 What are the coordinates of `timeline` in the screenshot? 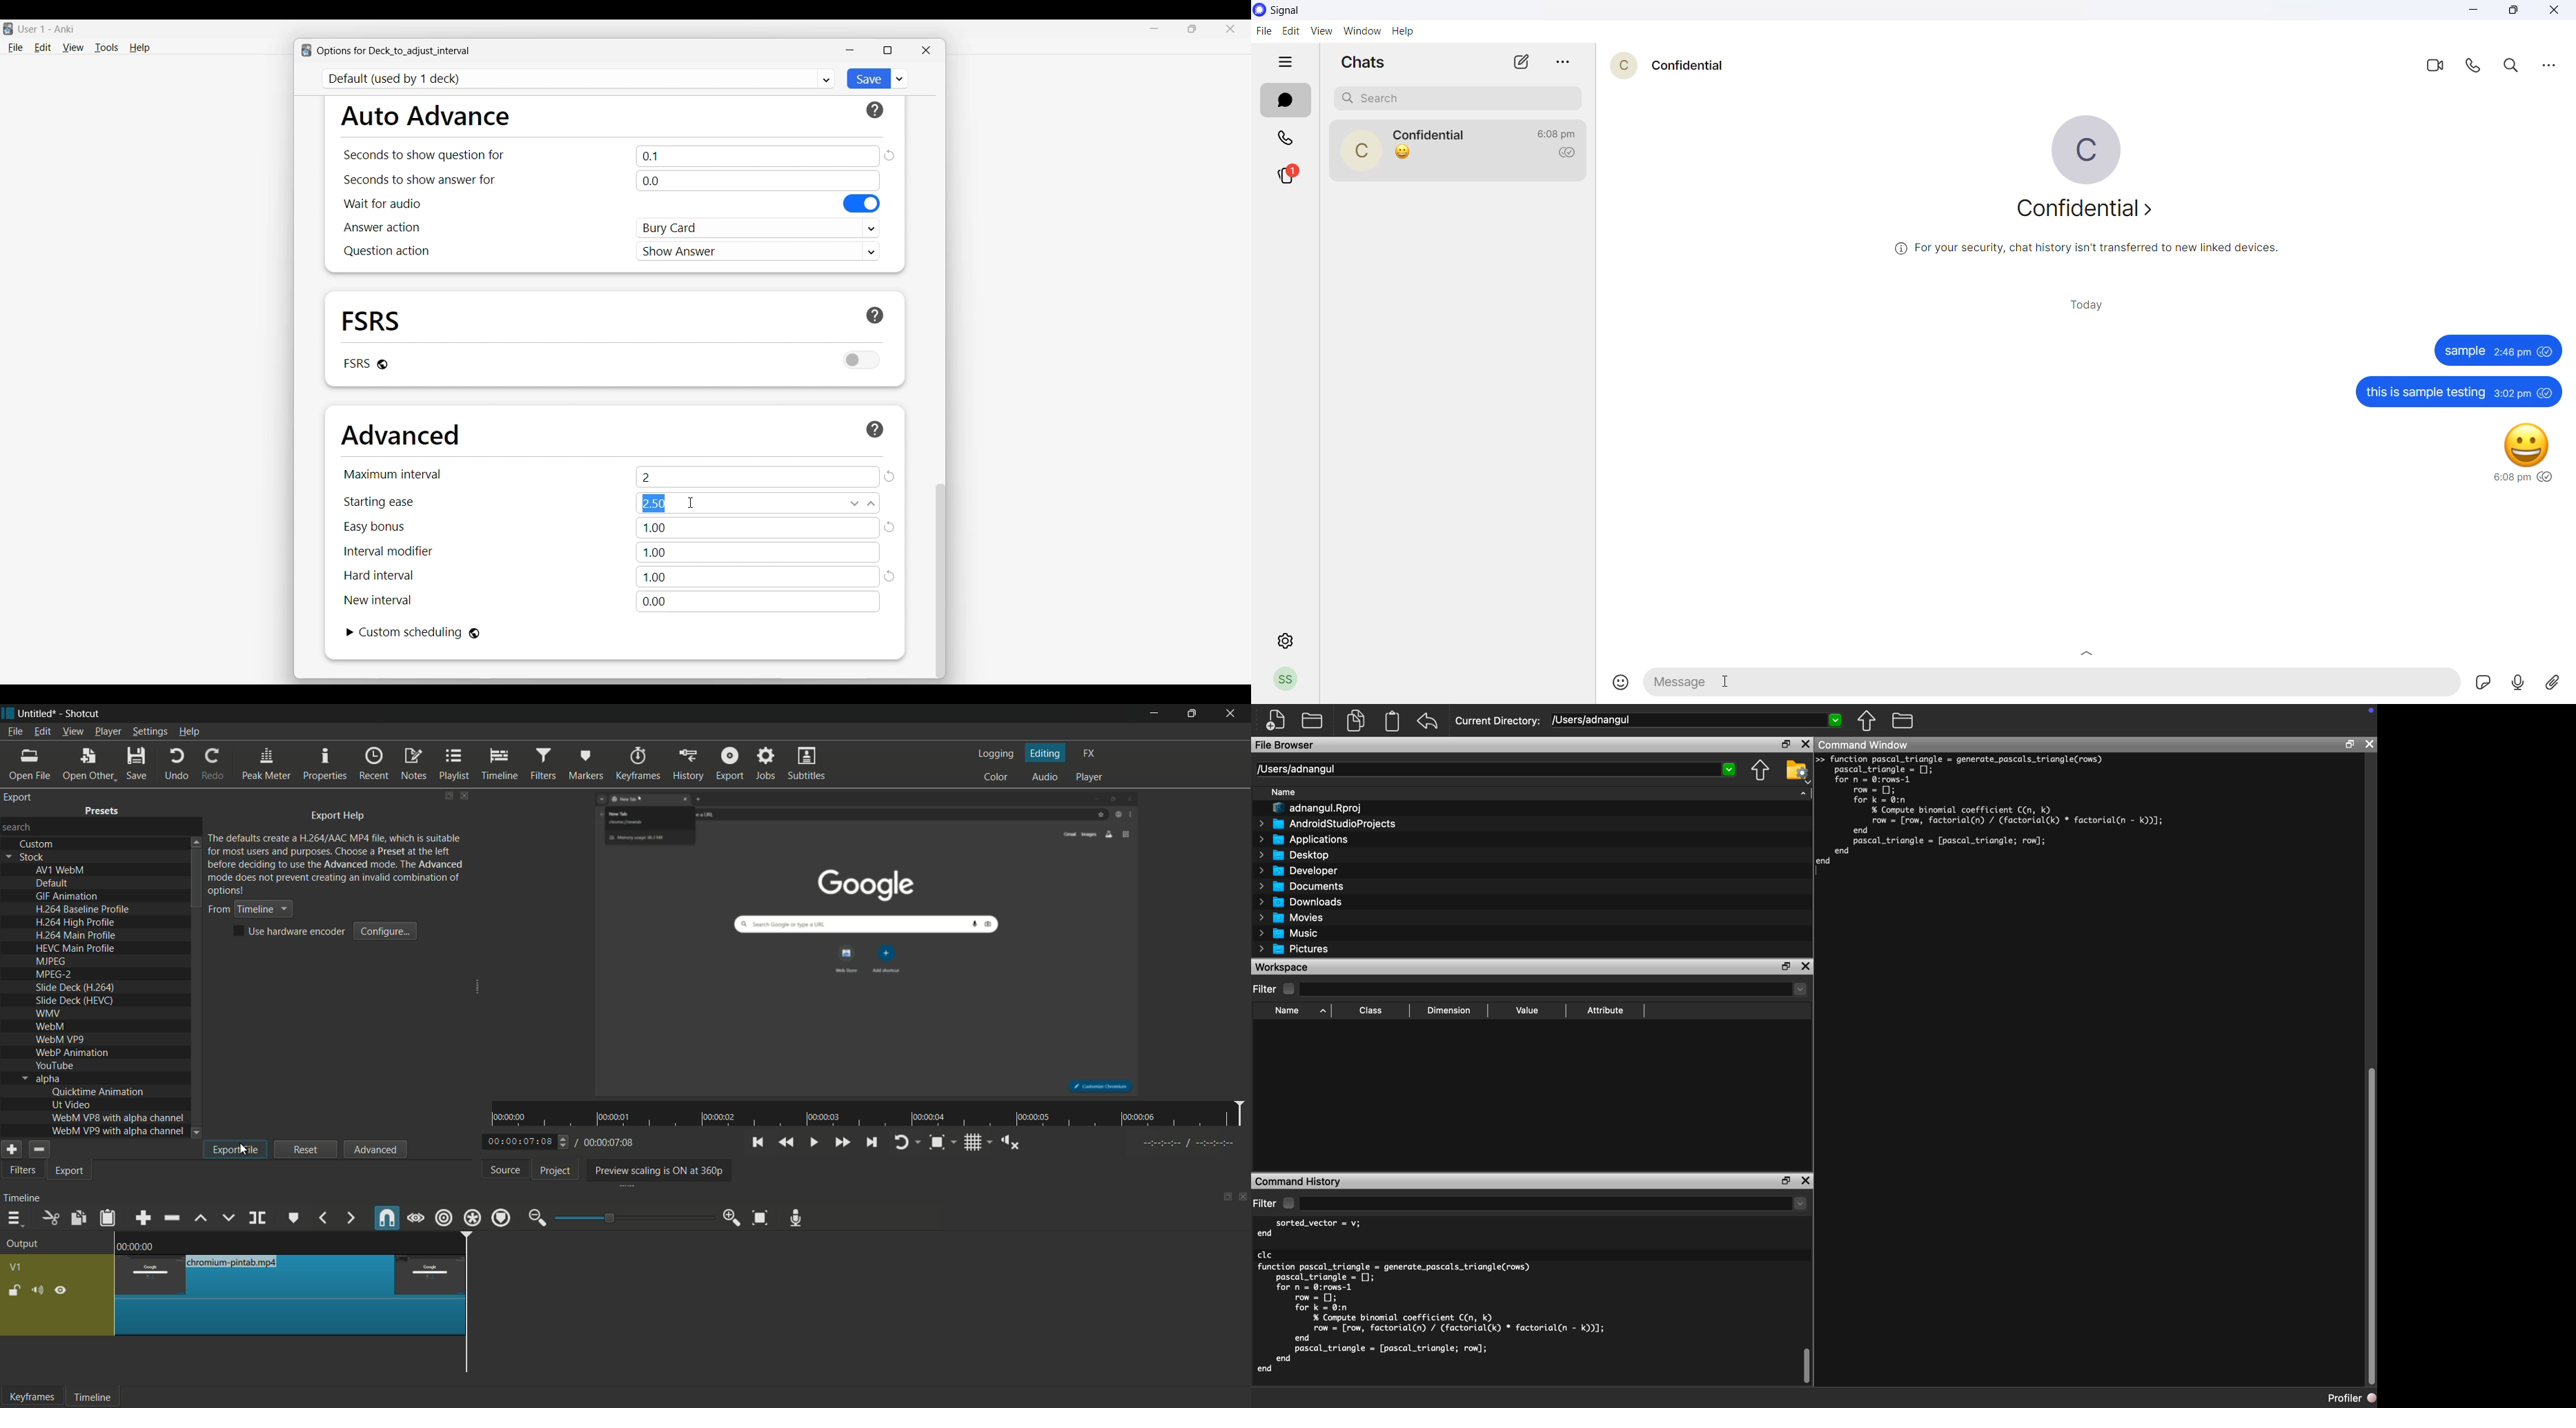 It's located at (22, 1198).